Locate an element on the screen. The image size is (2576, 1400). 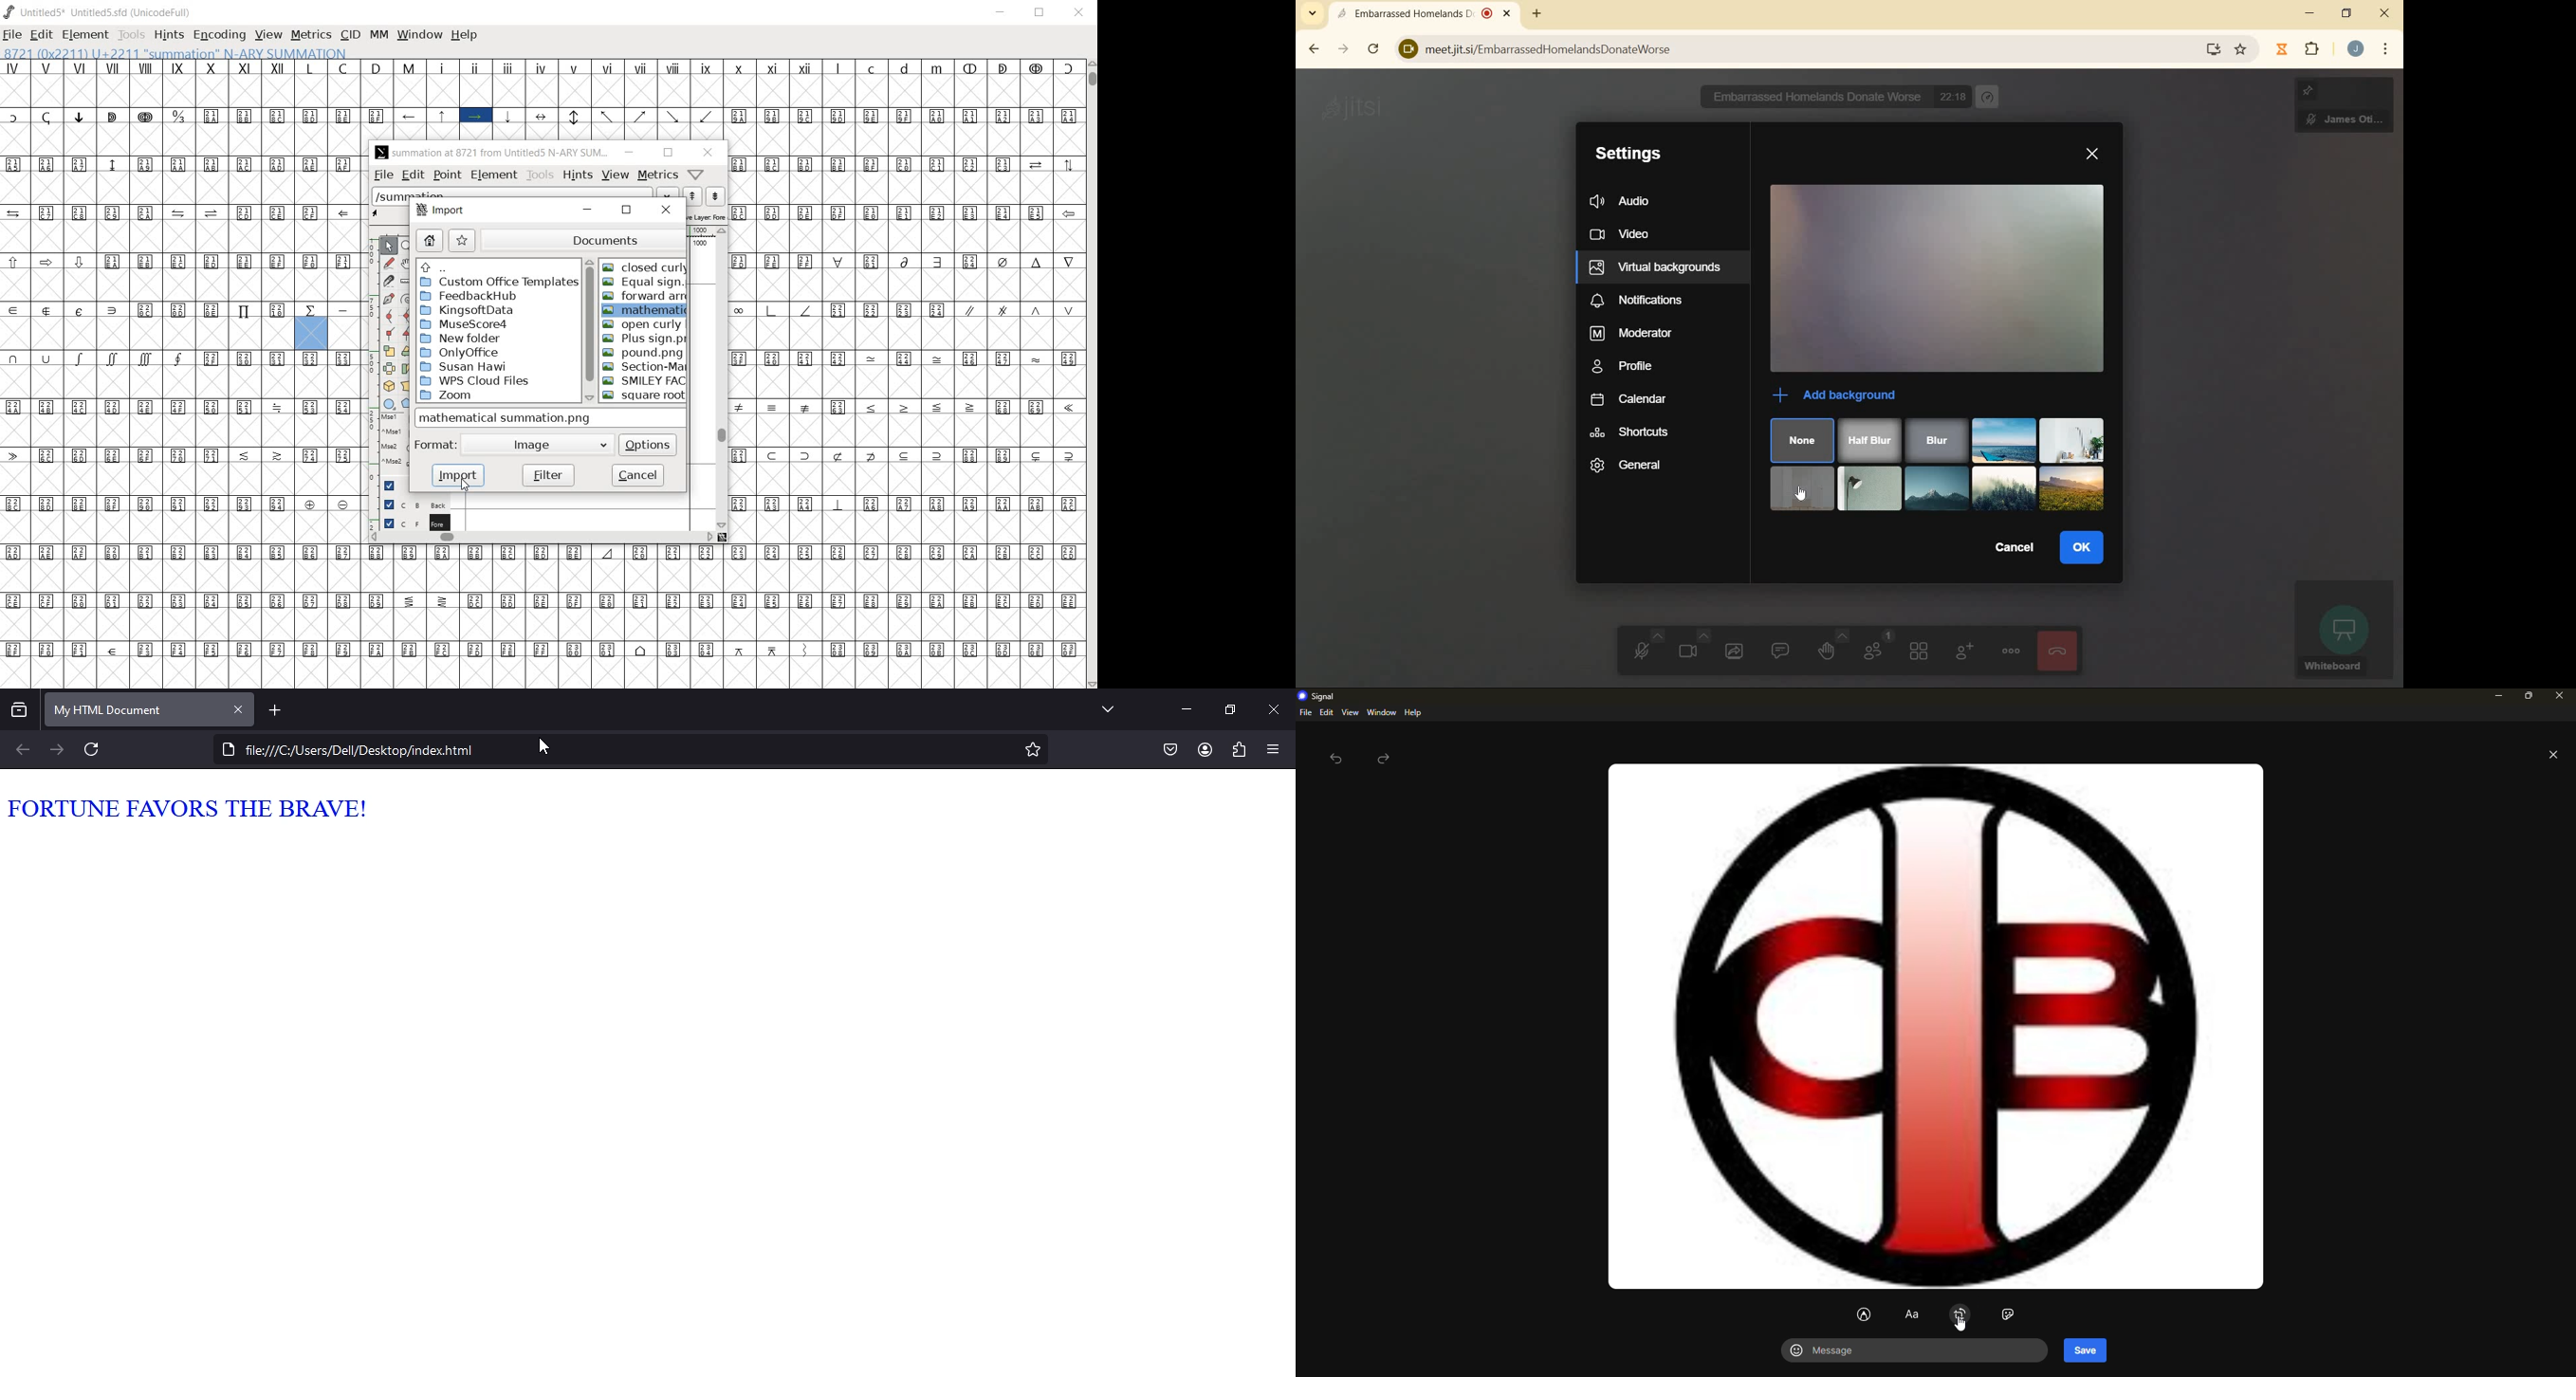
new tab is located at coordinates (276, 709).